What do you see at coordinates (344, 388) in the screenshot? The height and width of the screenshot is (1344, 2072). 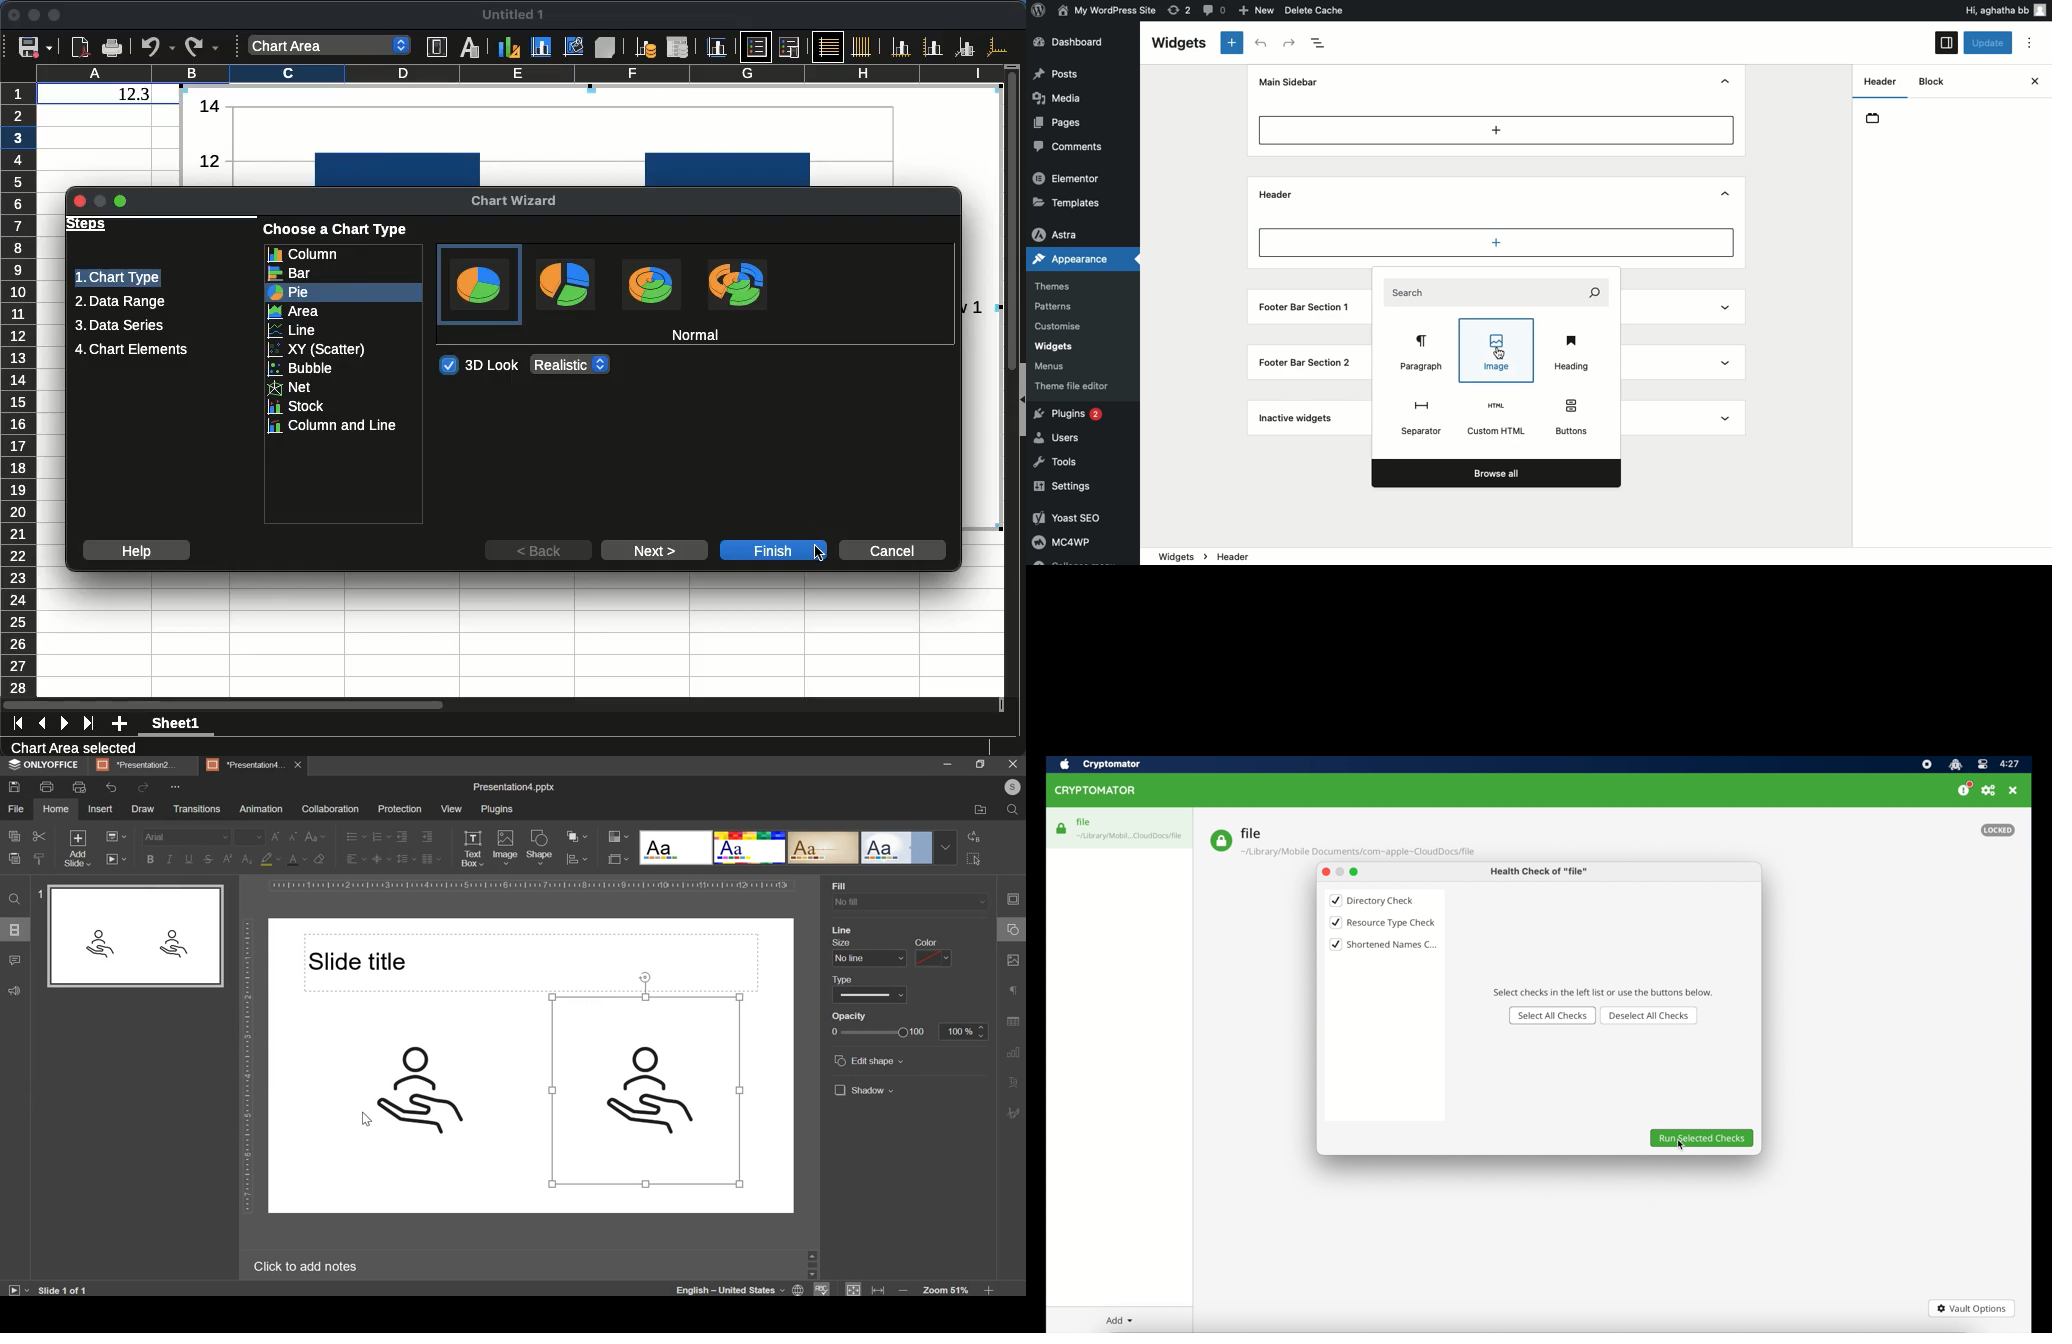 I see `net` at bounding box center [344, 388].